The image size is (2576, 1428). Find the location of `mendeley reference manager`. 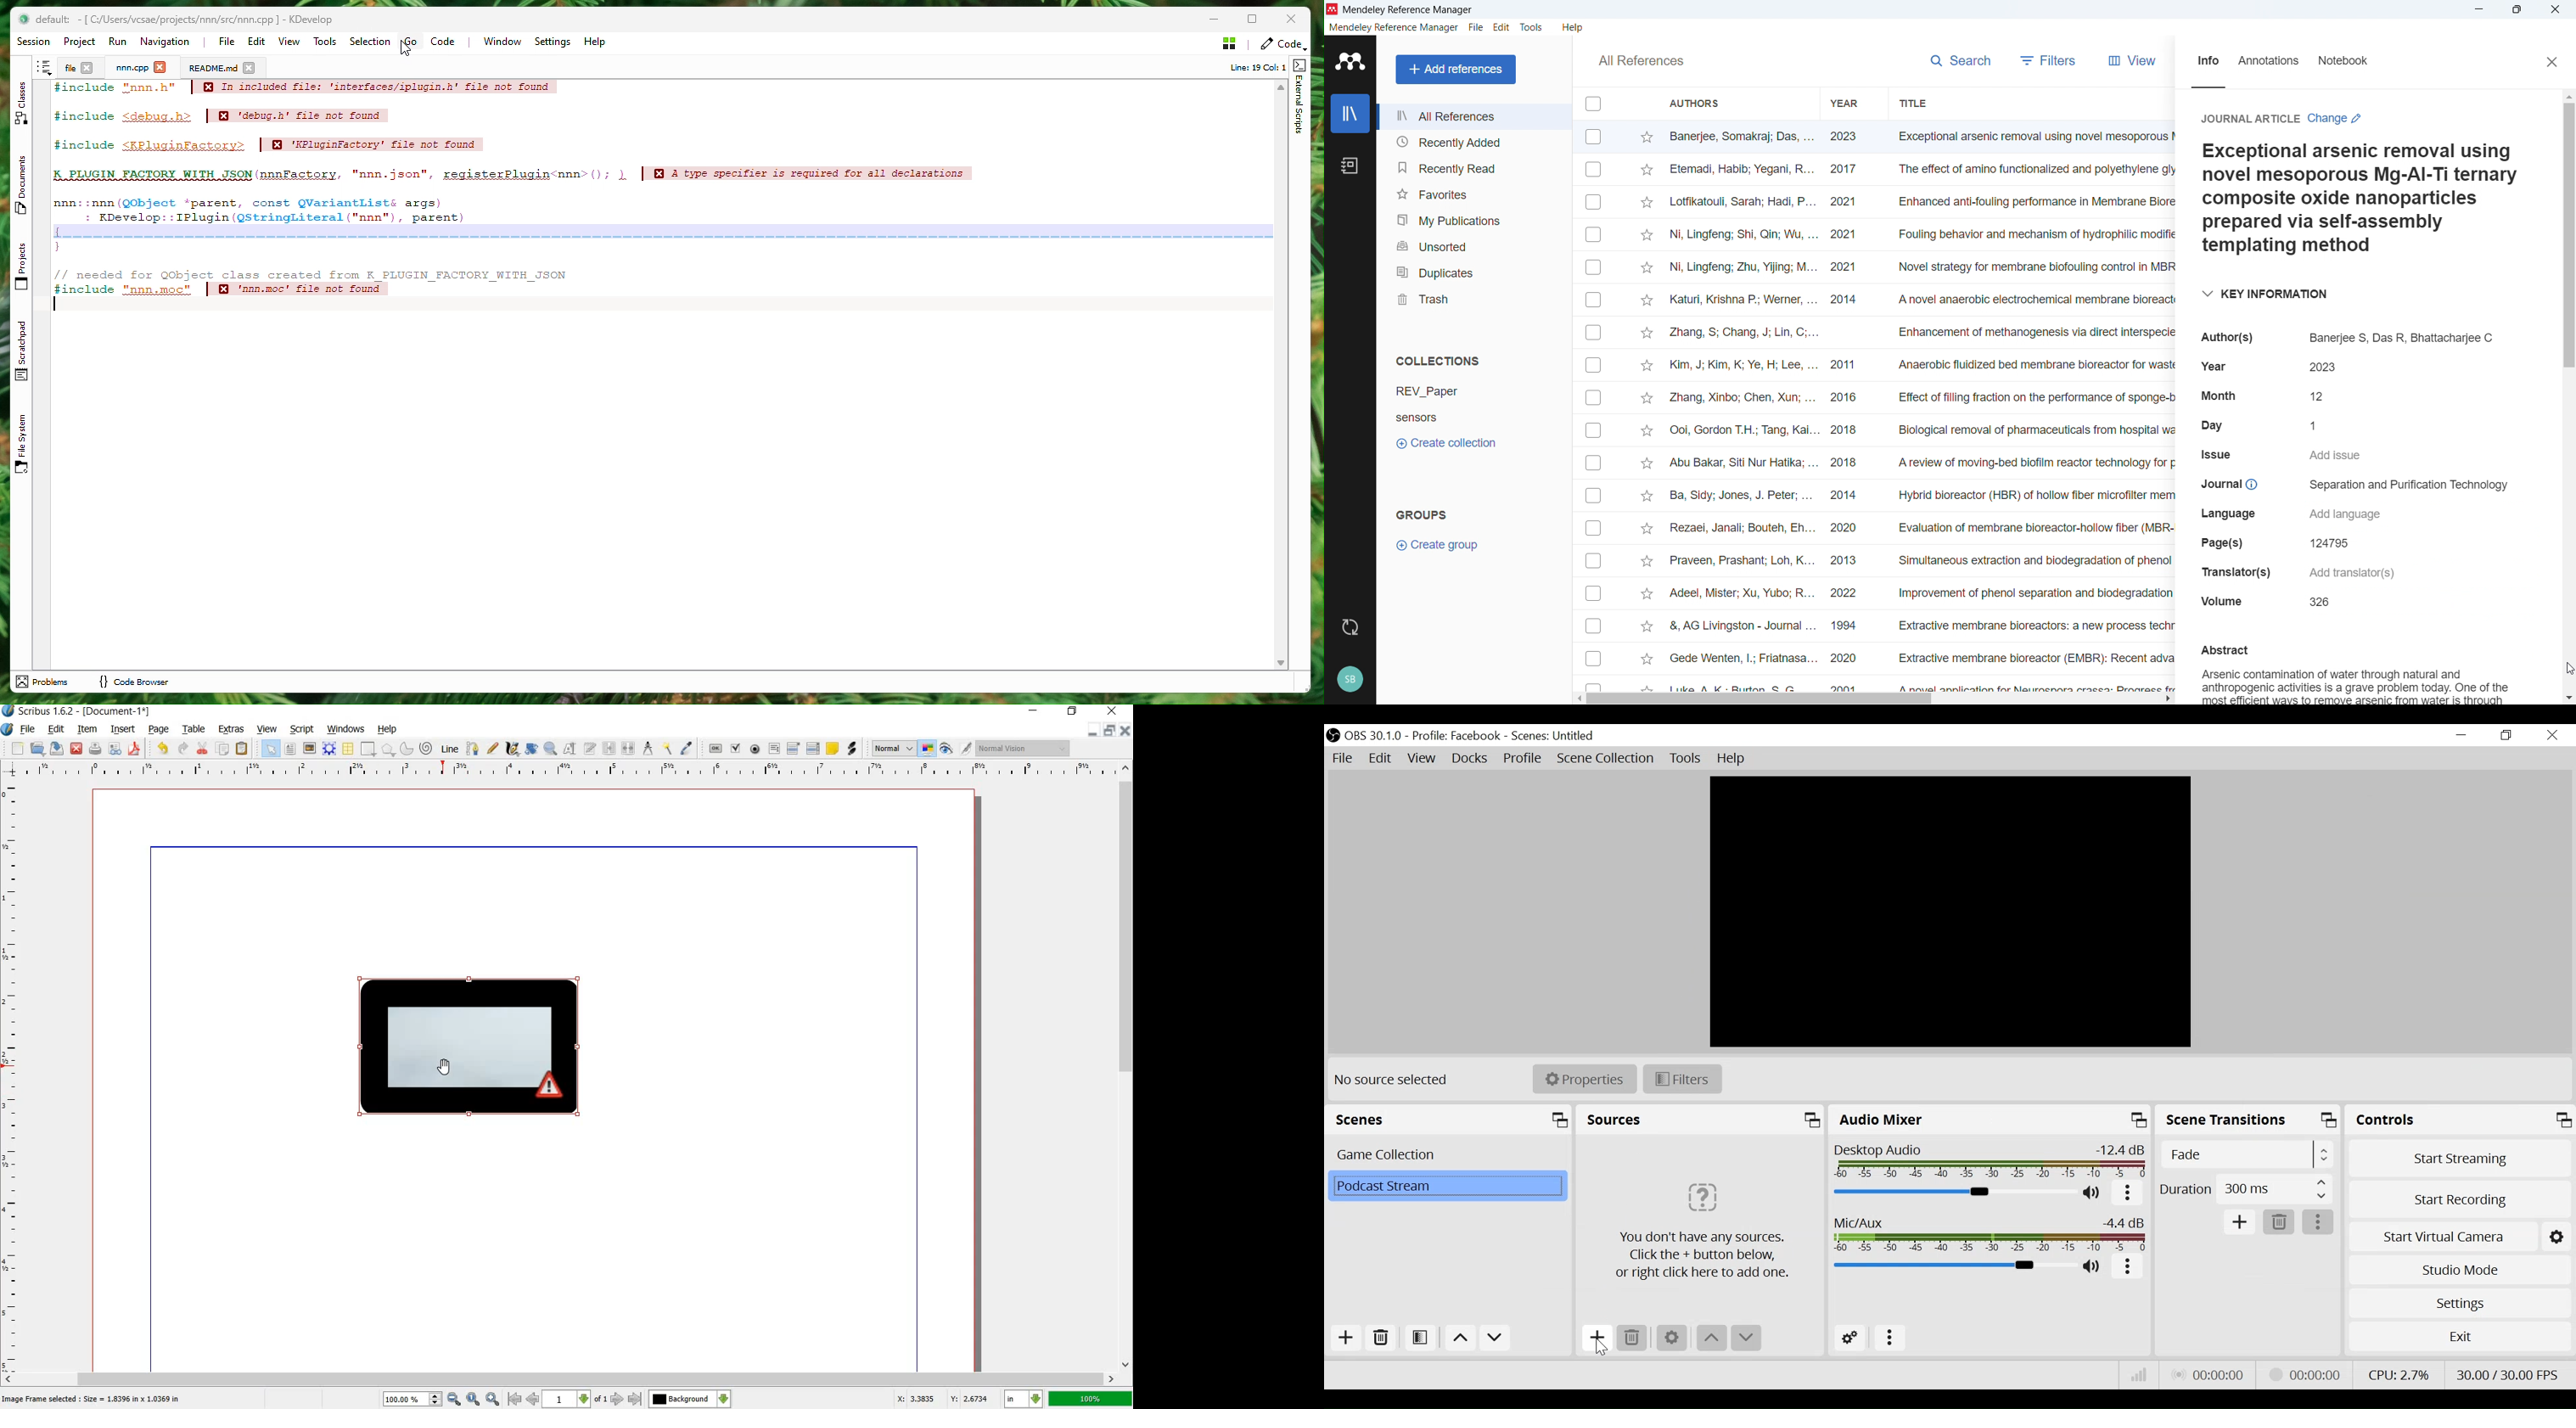

mendeley reference manager is located at coordinates (1414, 10).